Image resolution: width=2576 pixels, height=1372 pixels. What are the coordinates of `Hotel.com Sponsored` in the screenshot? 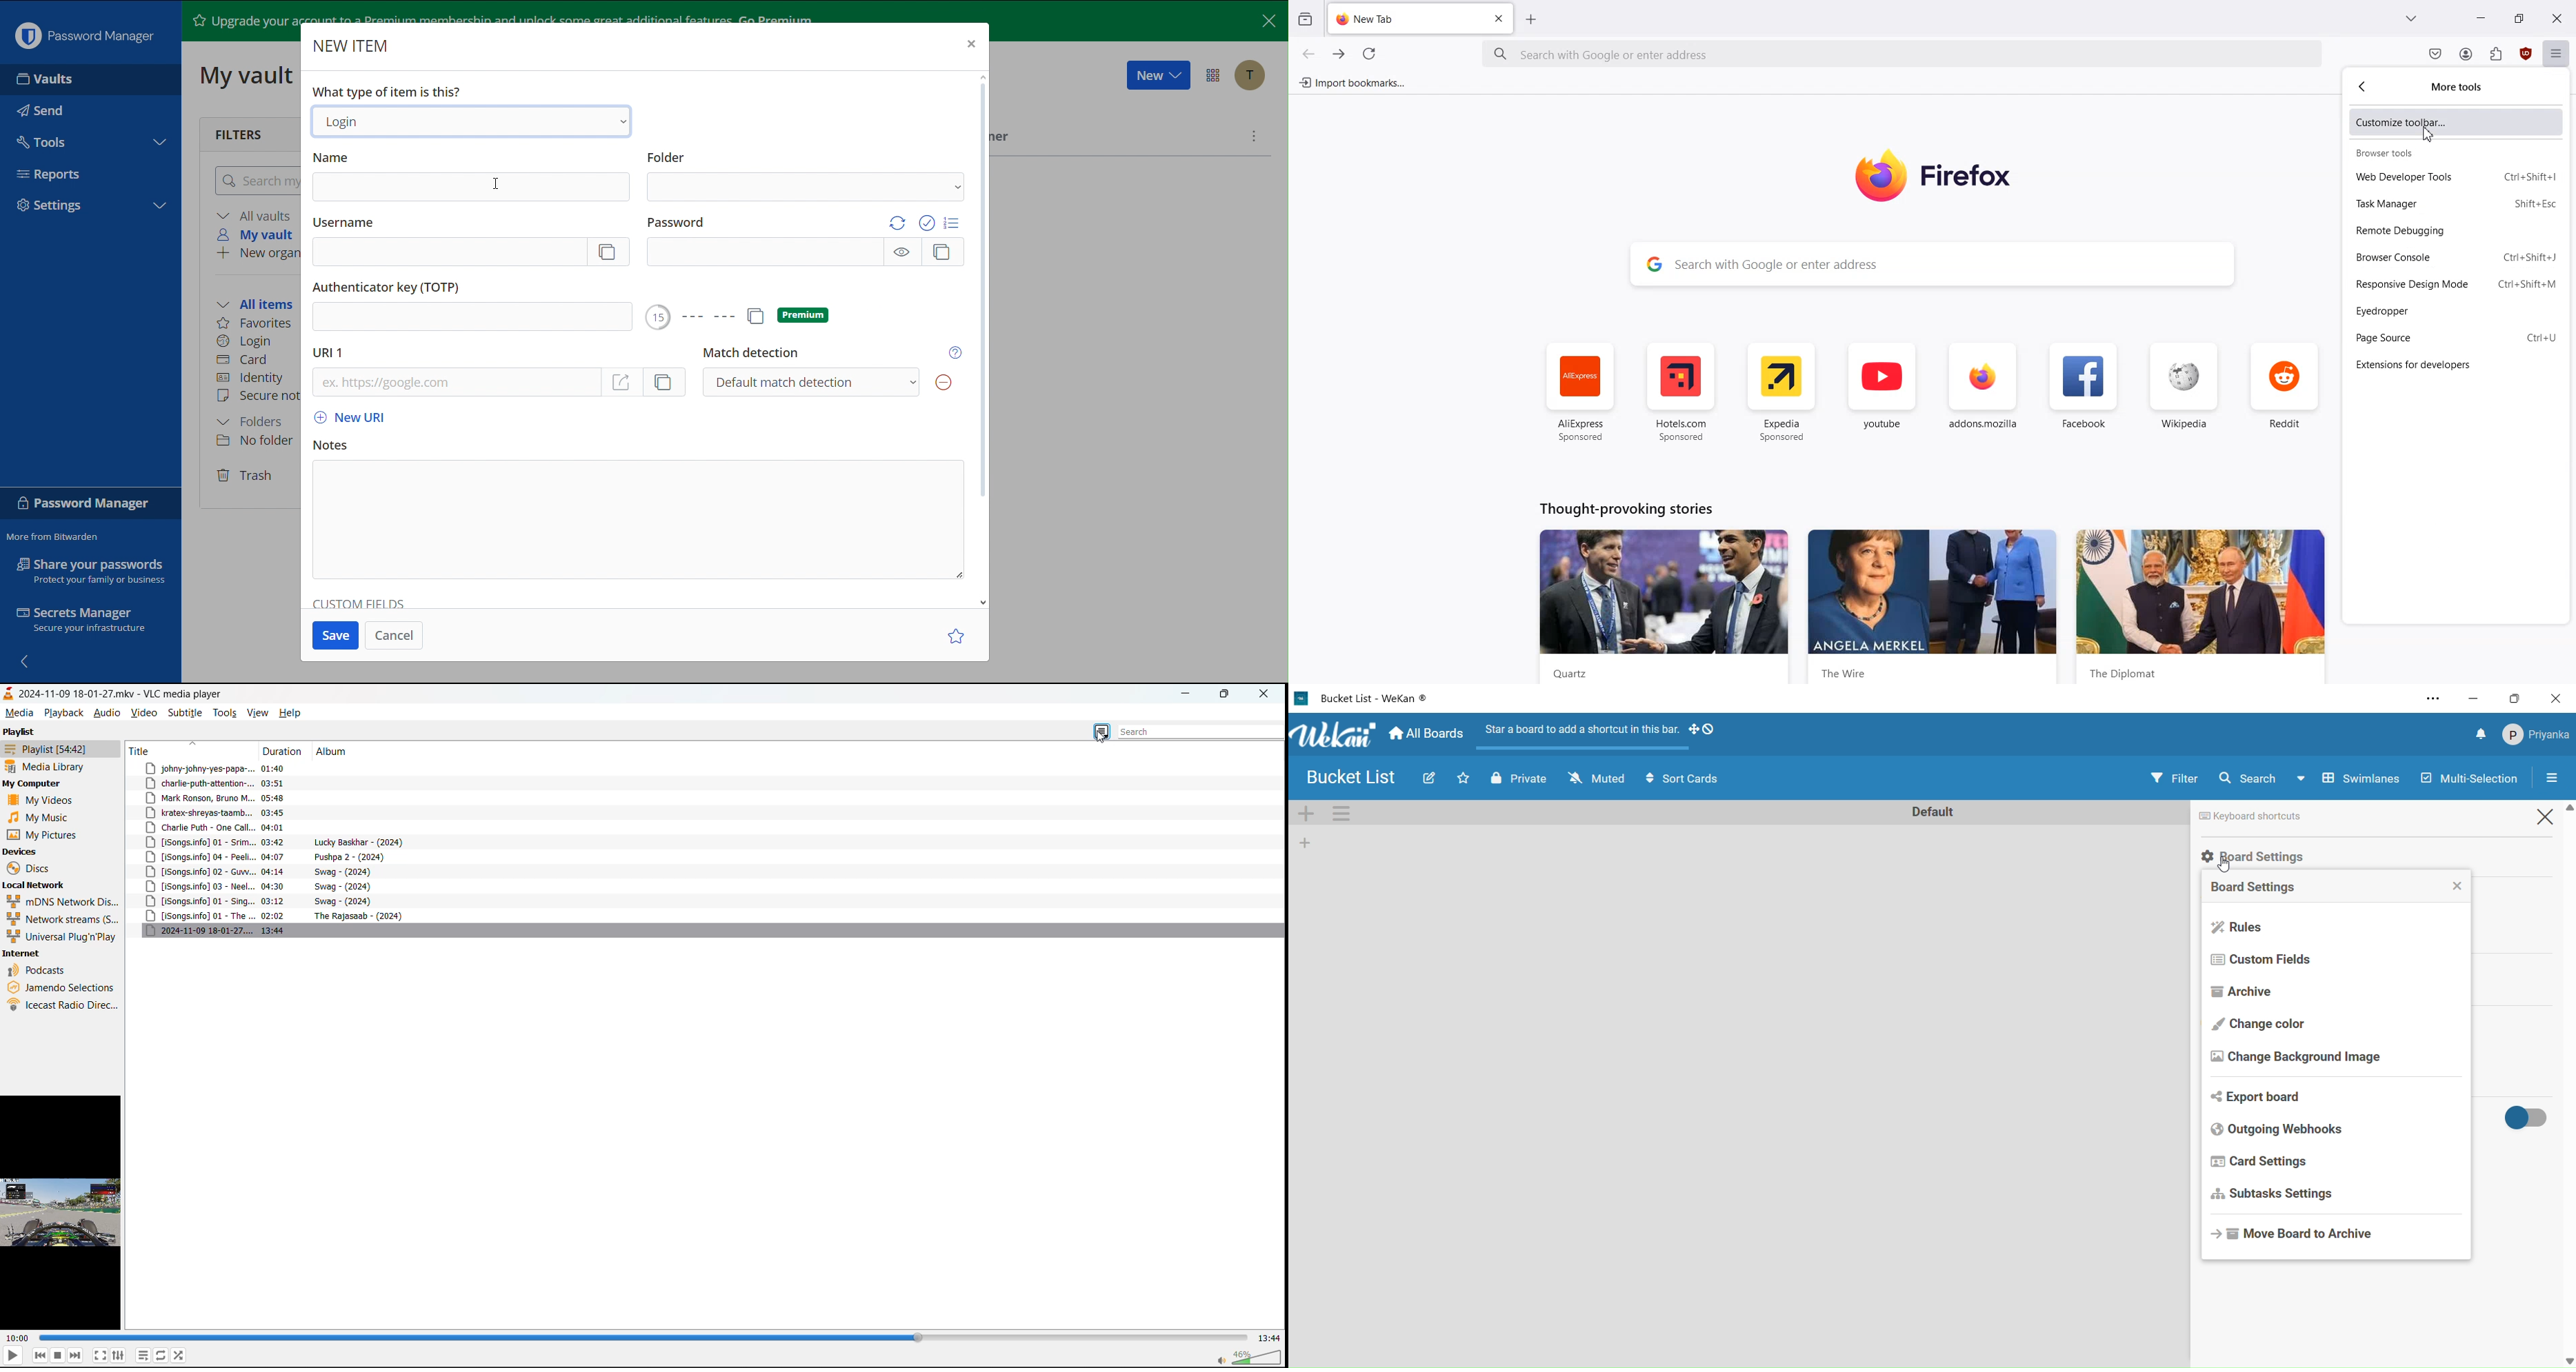 It's located at (1684, 392).